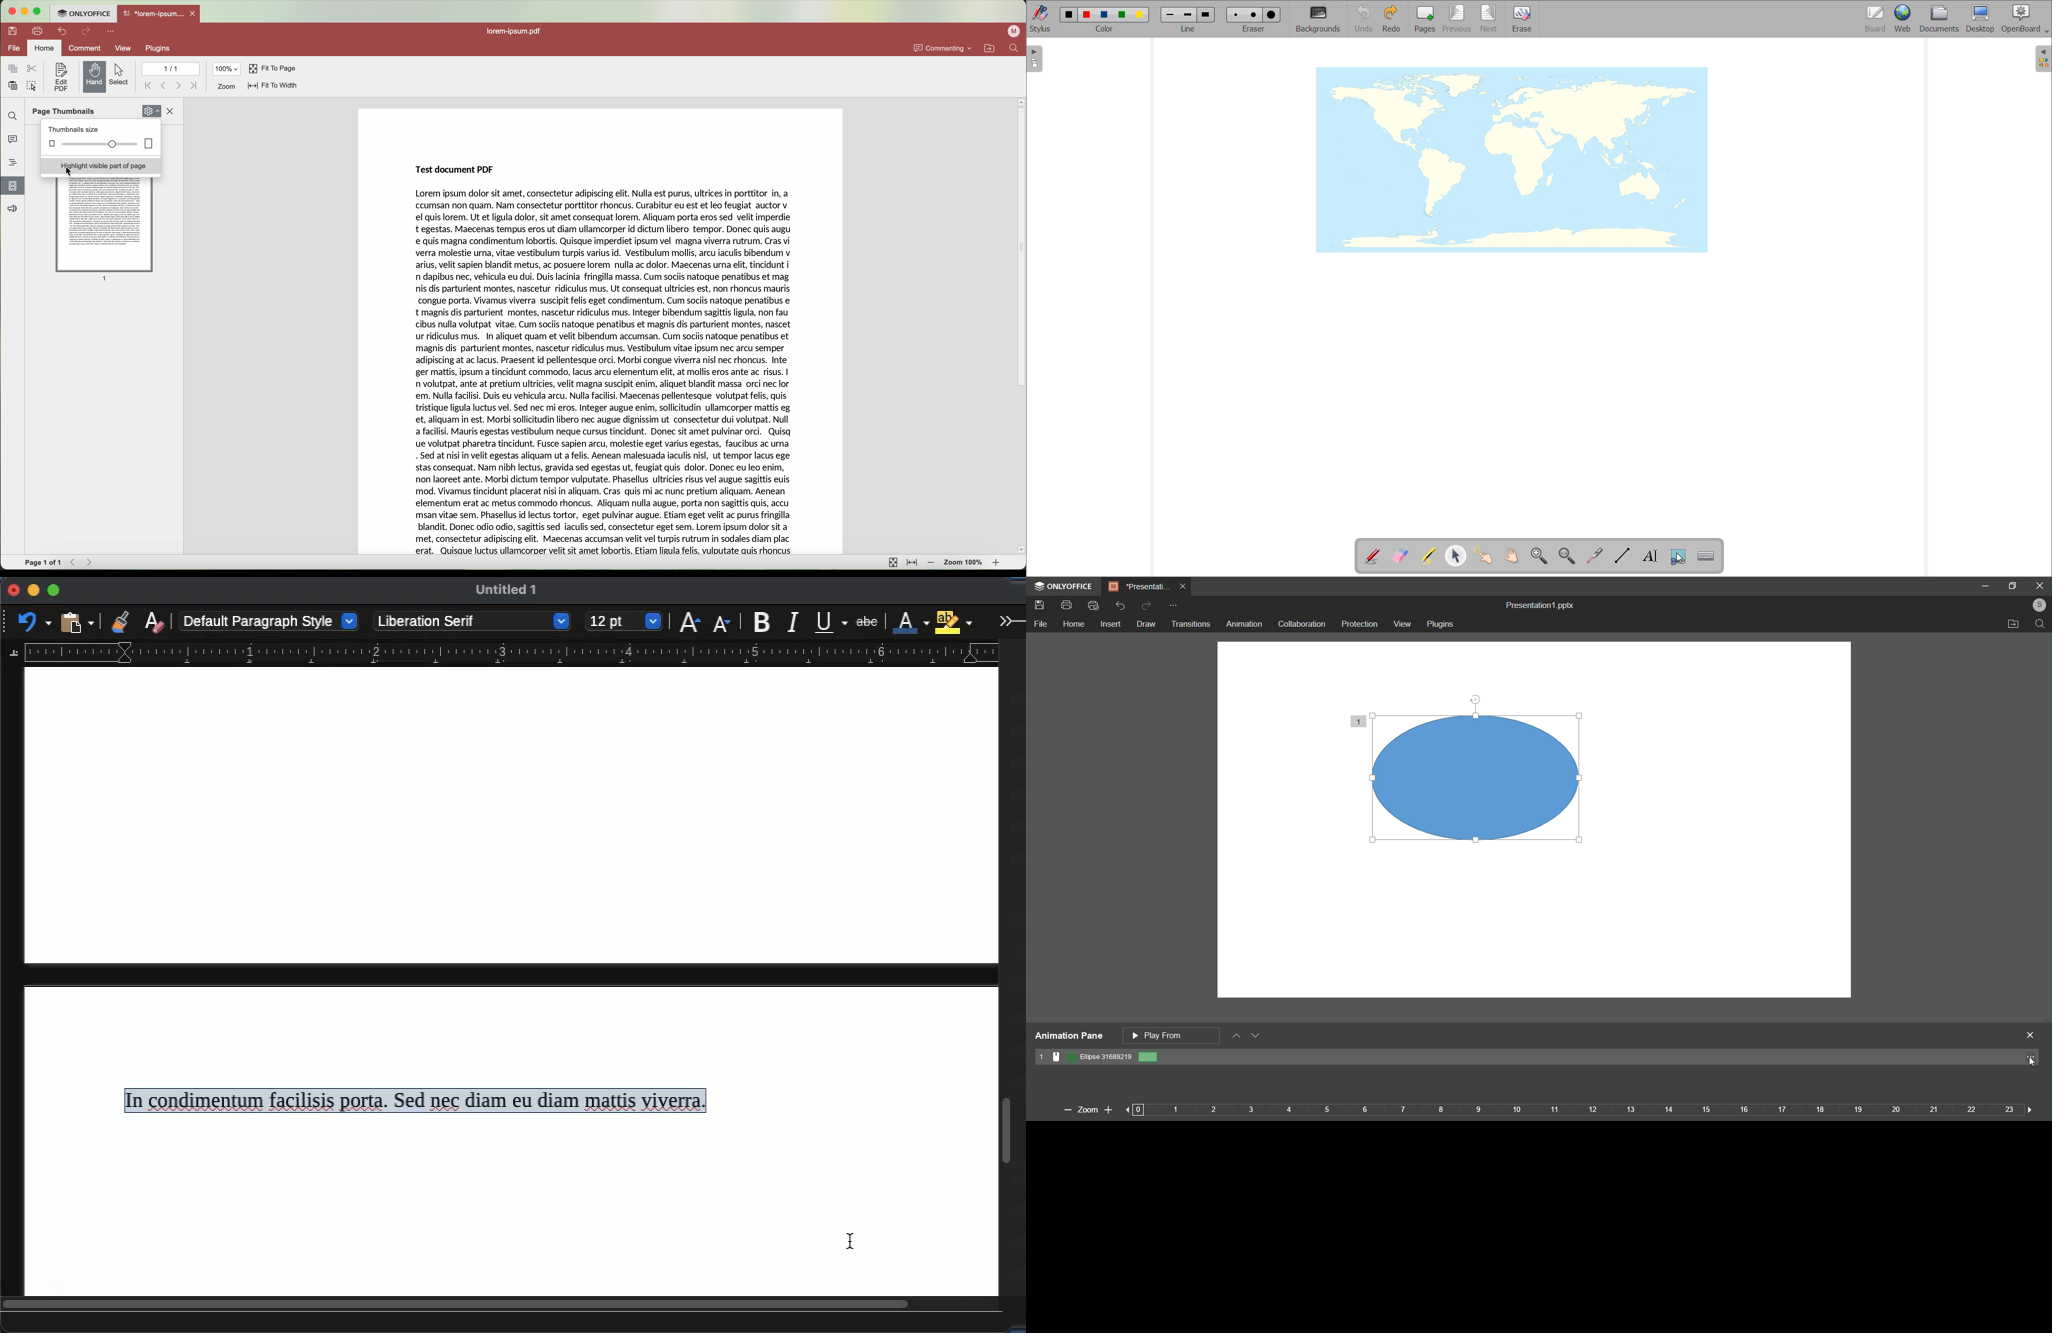 Image resolution: width=2072 pixels, height=1344 pixels. What do you see at coordinates (120, 621) in the screenshot?
I see `clone formatting` at bounding box center [120, 621].